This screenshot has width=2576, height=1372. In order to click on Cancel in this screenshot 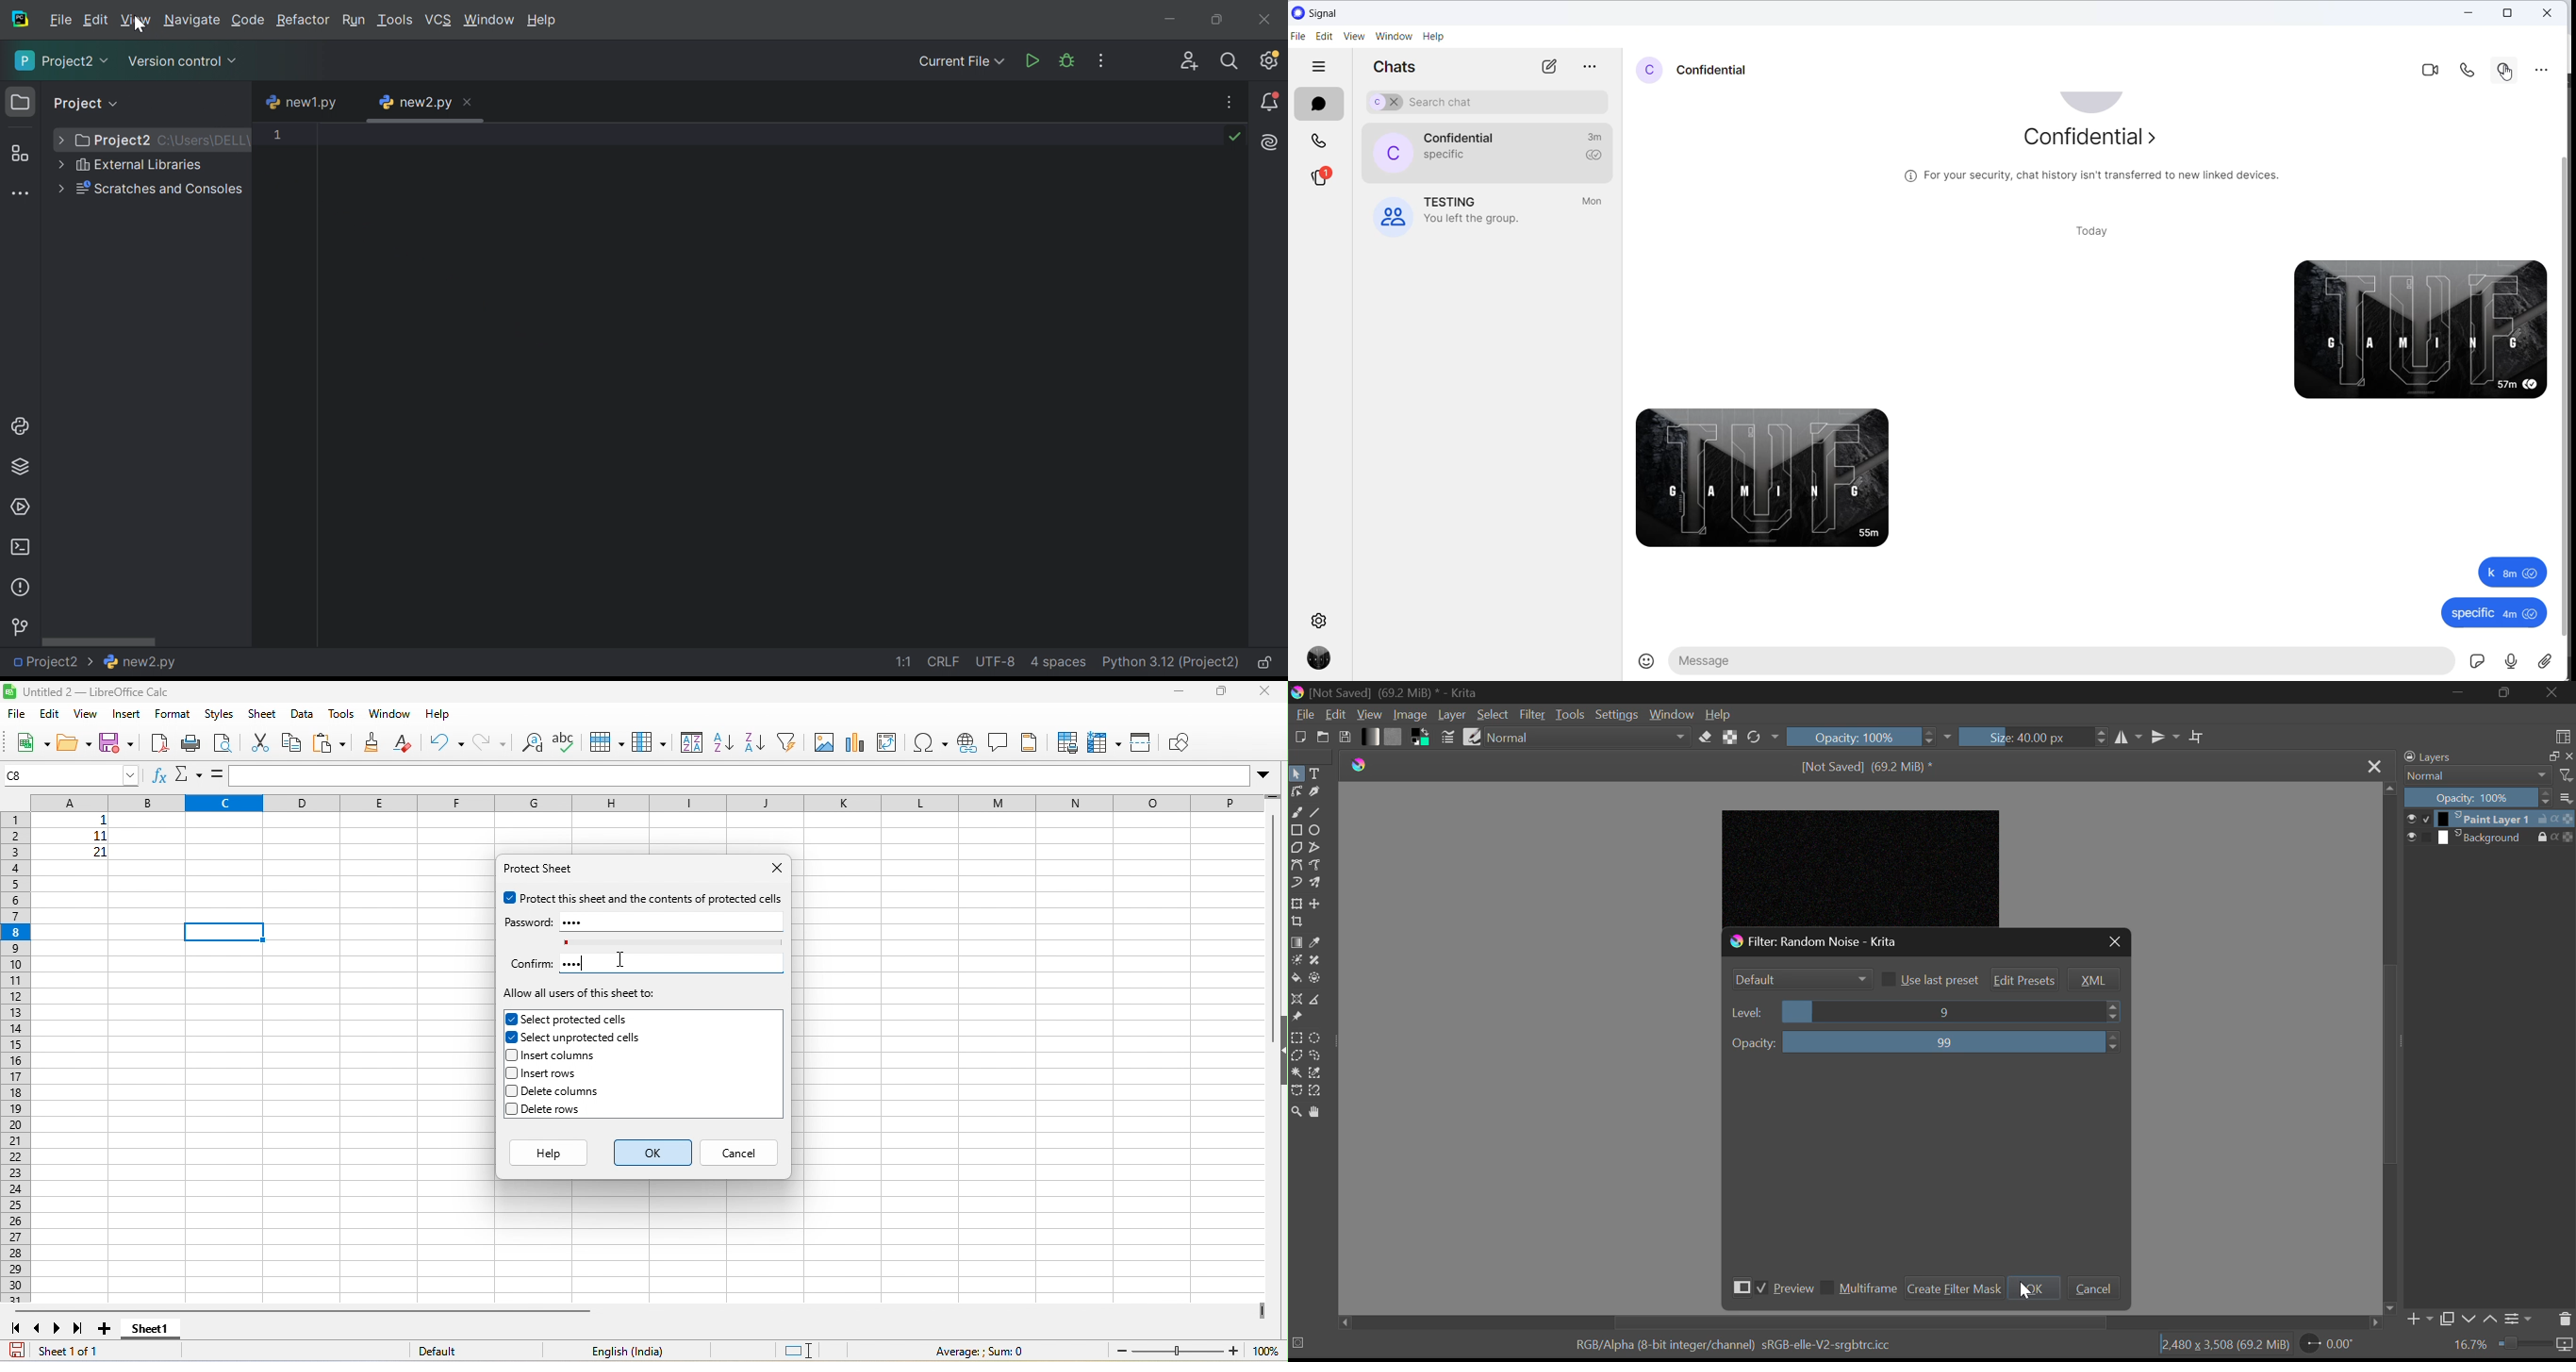, I will do `click(2093, 1289)`.